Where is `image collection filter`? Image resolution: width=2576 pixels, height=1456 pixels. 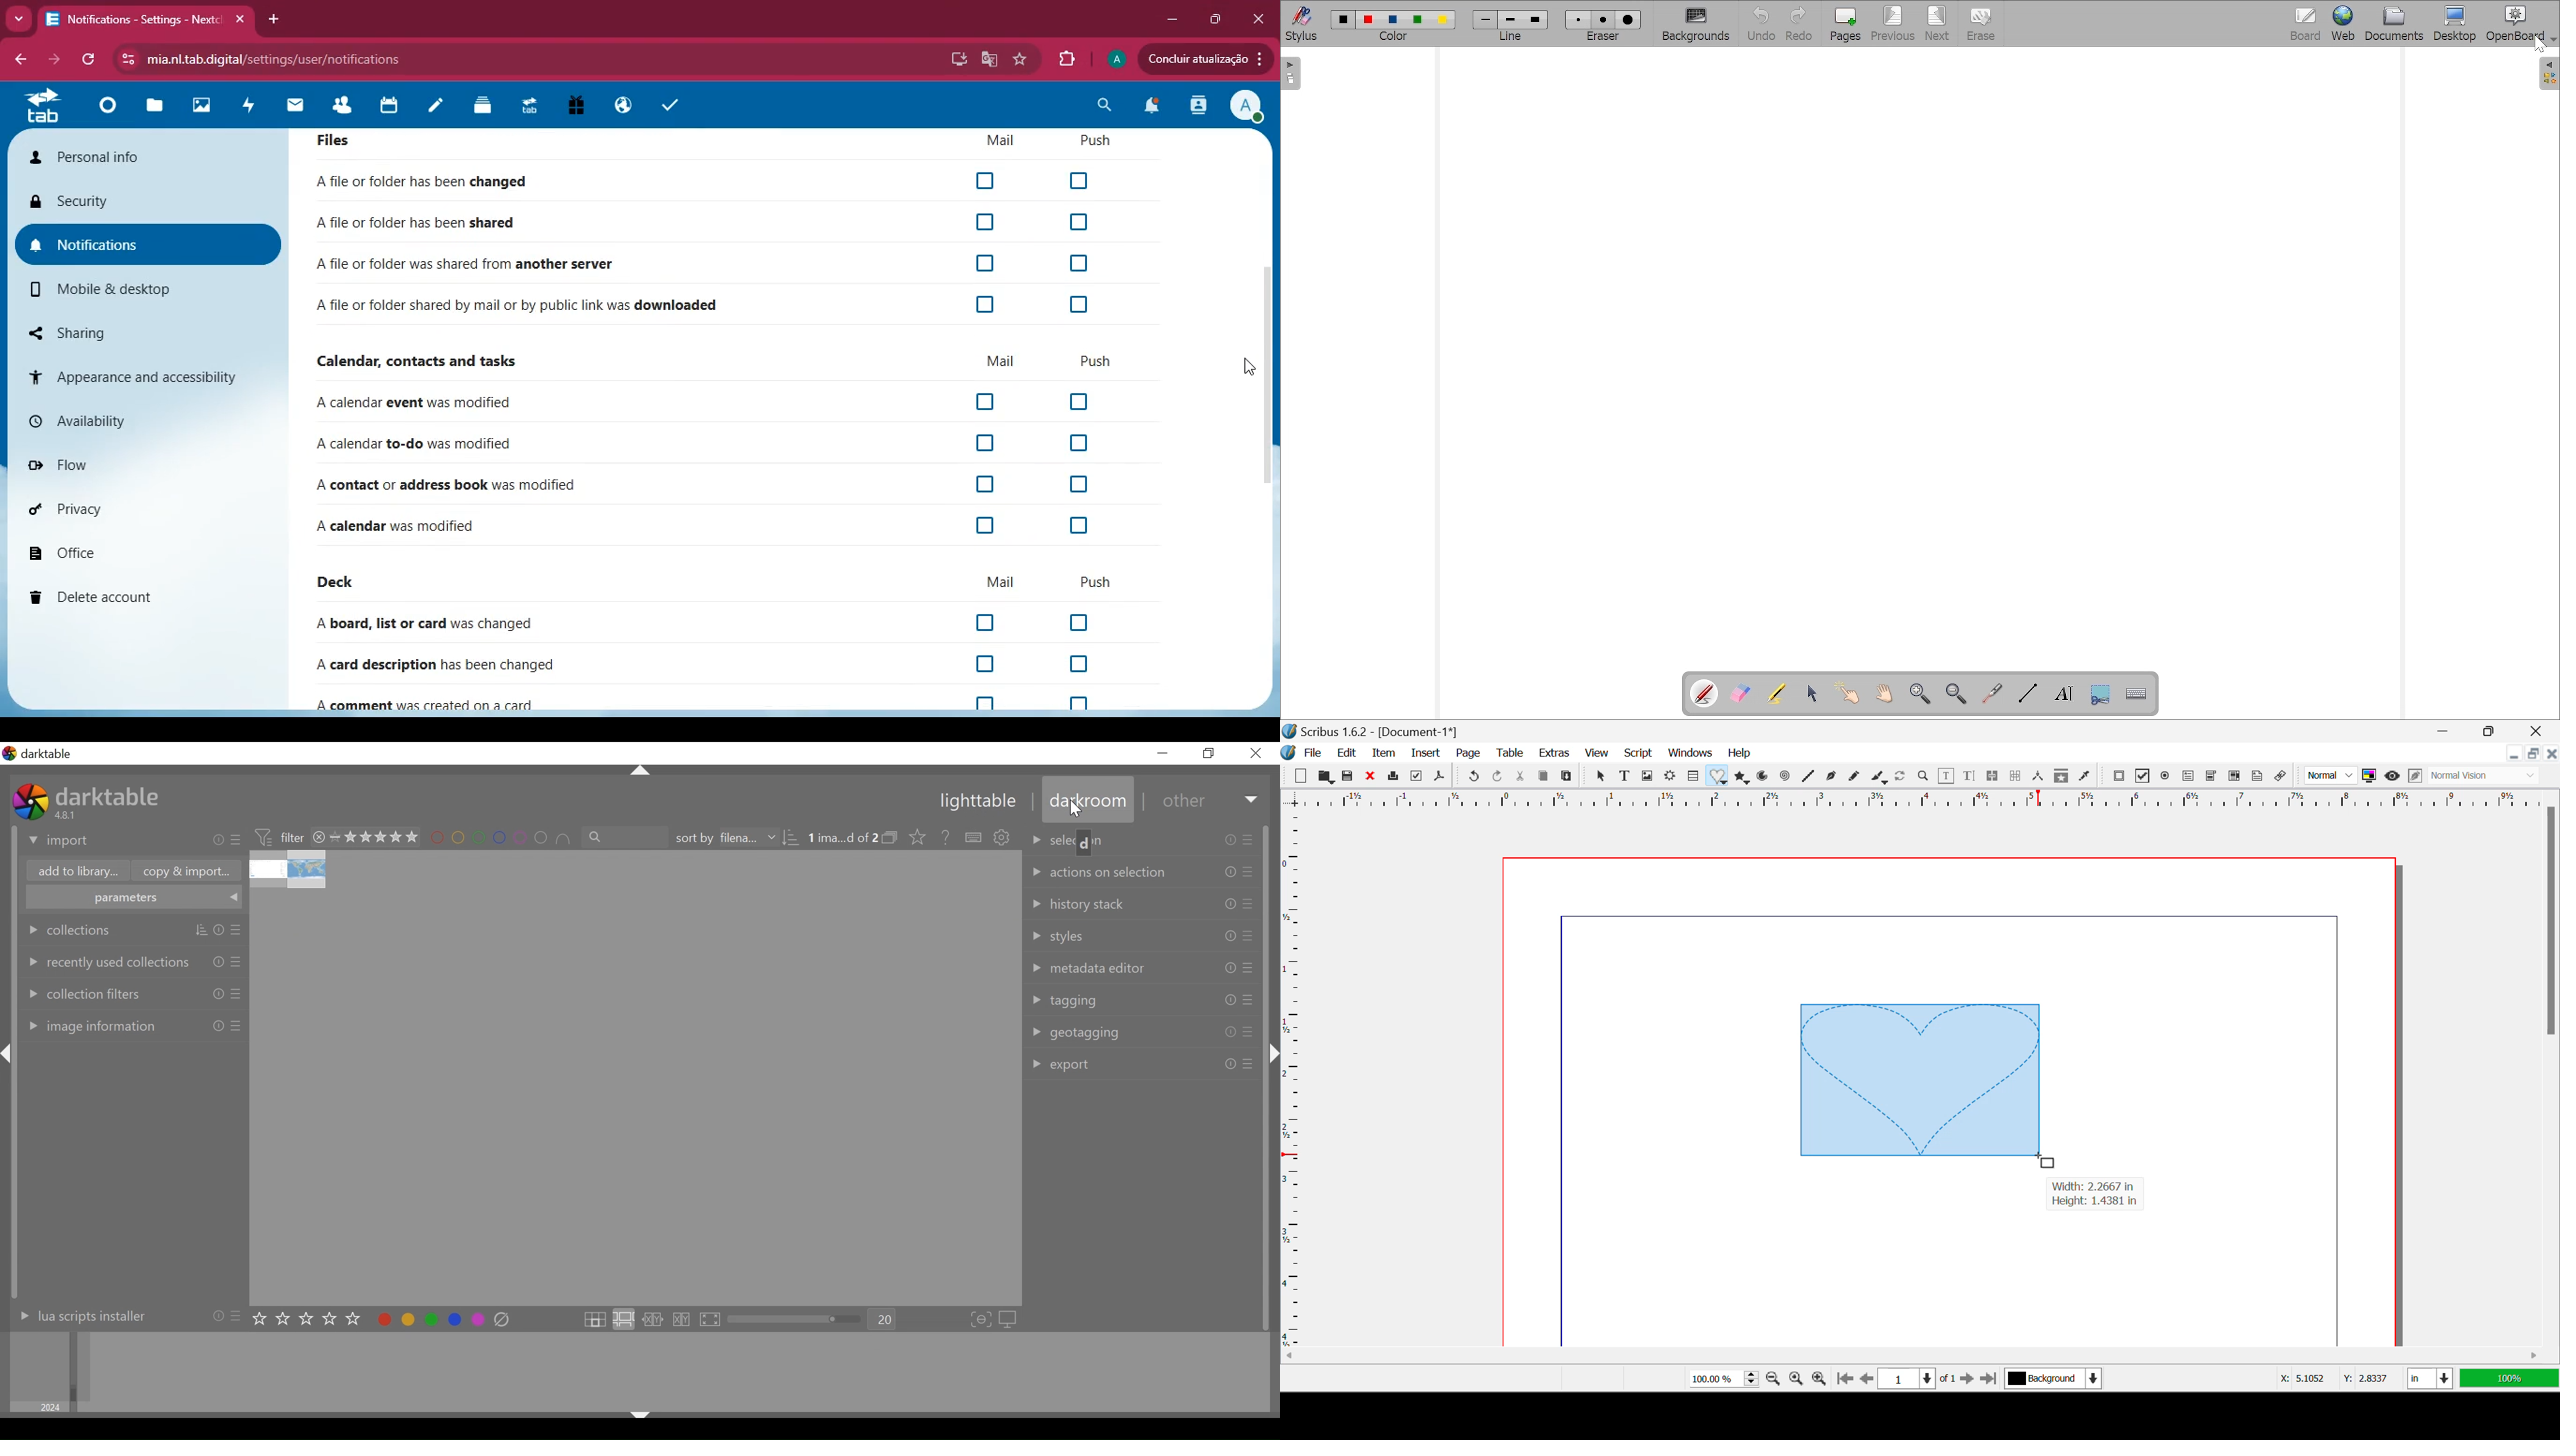
image collection filter is located at coordinates (645, 1373).